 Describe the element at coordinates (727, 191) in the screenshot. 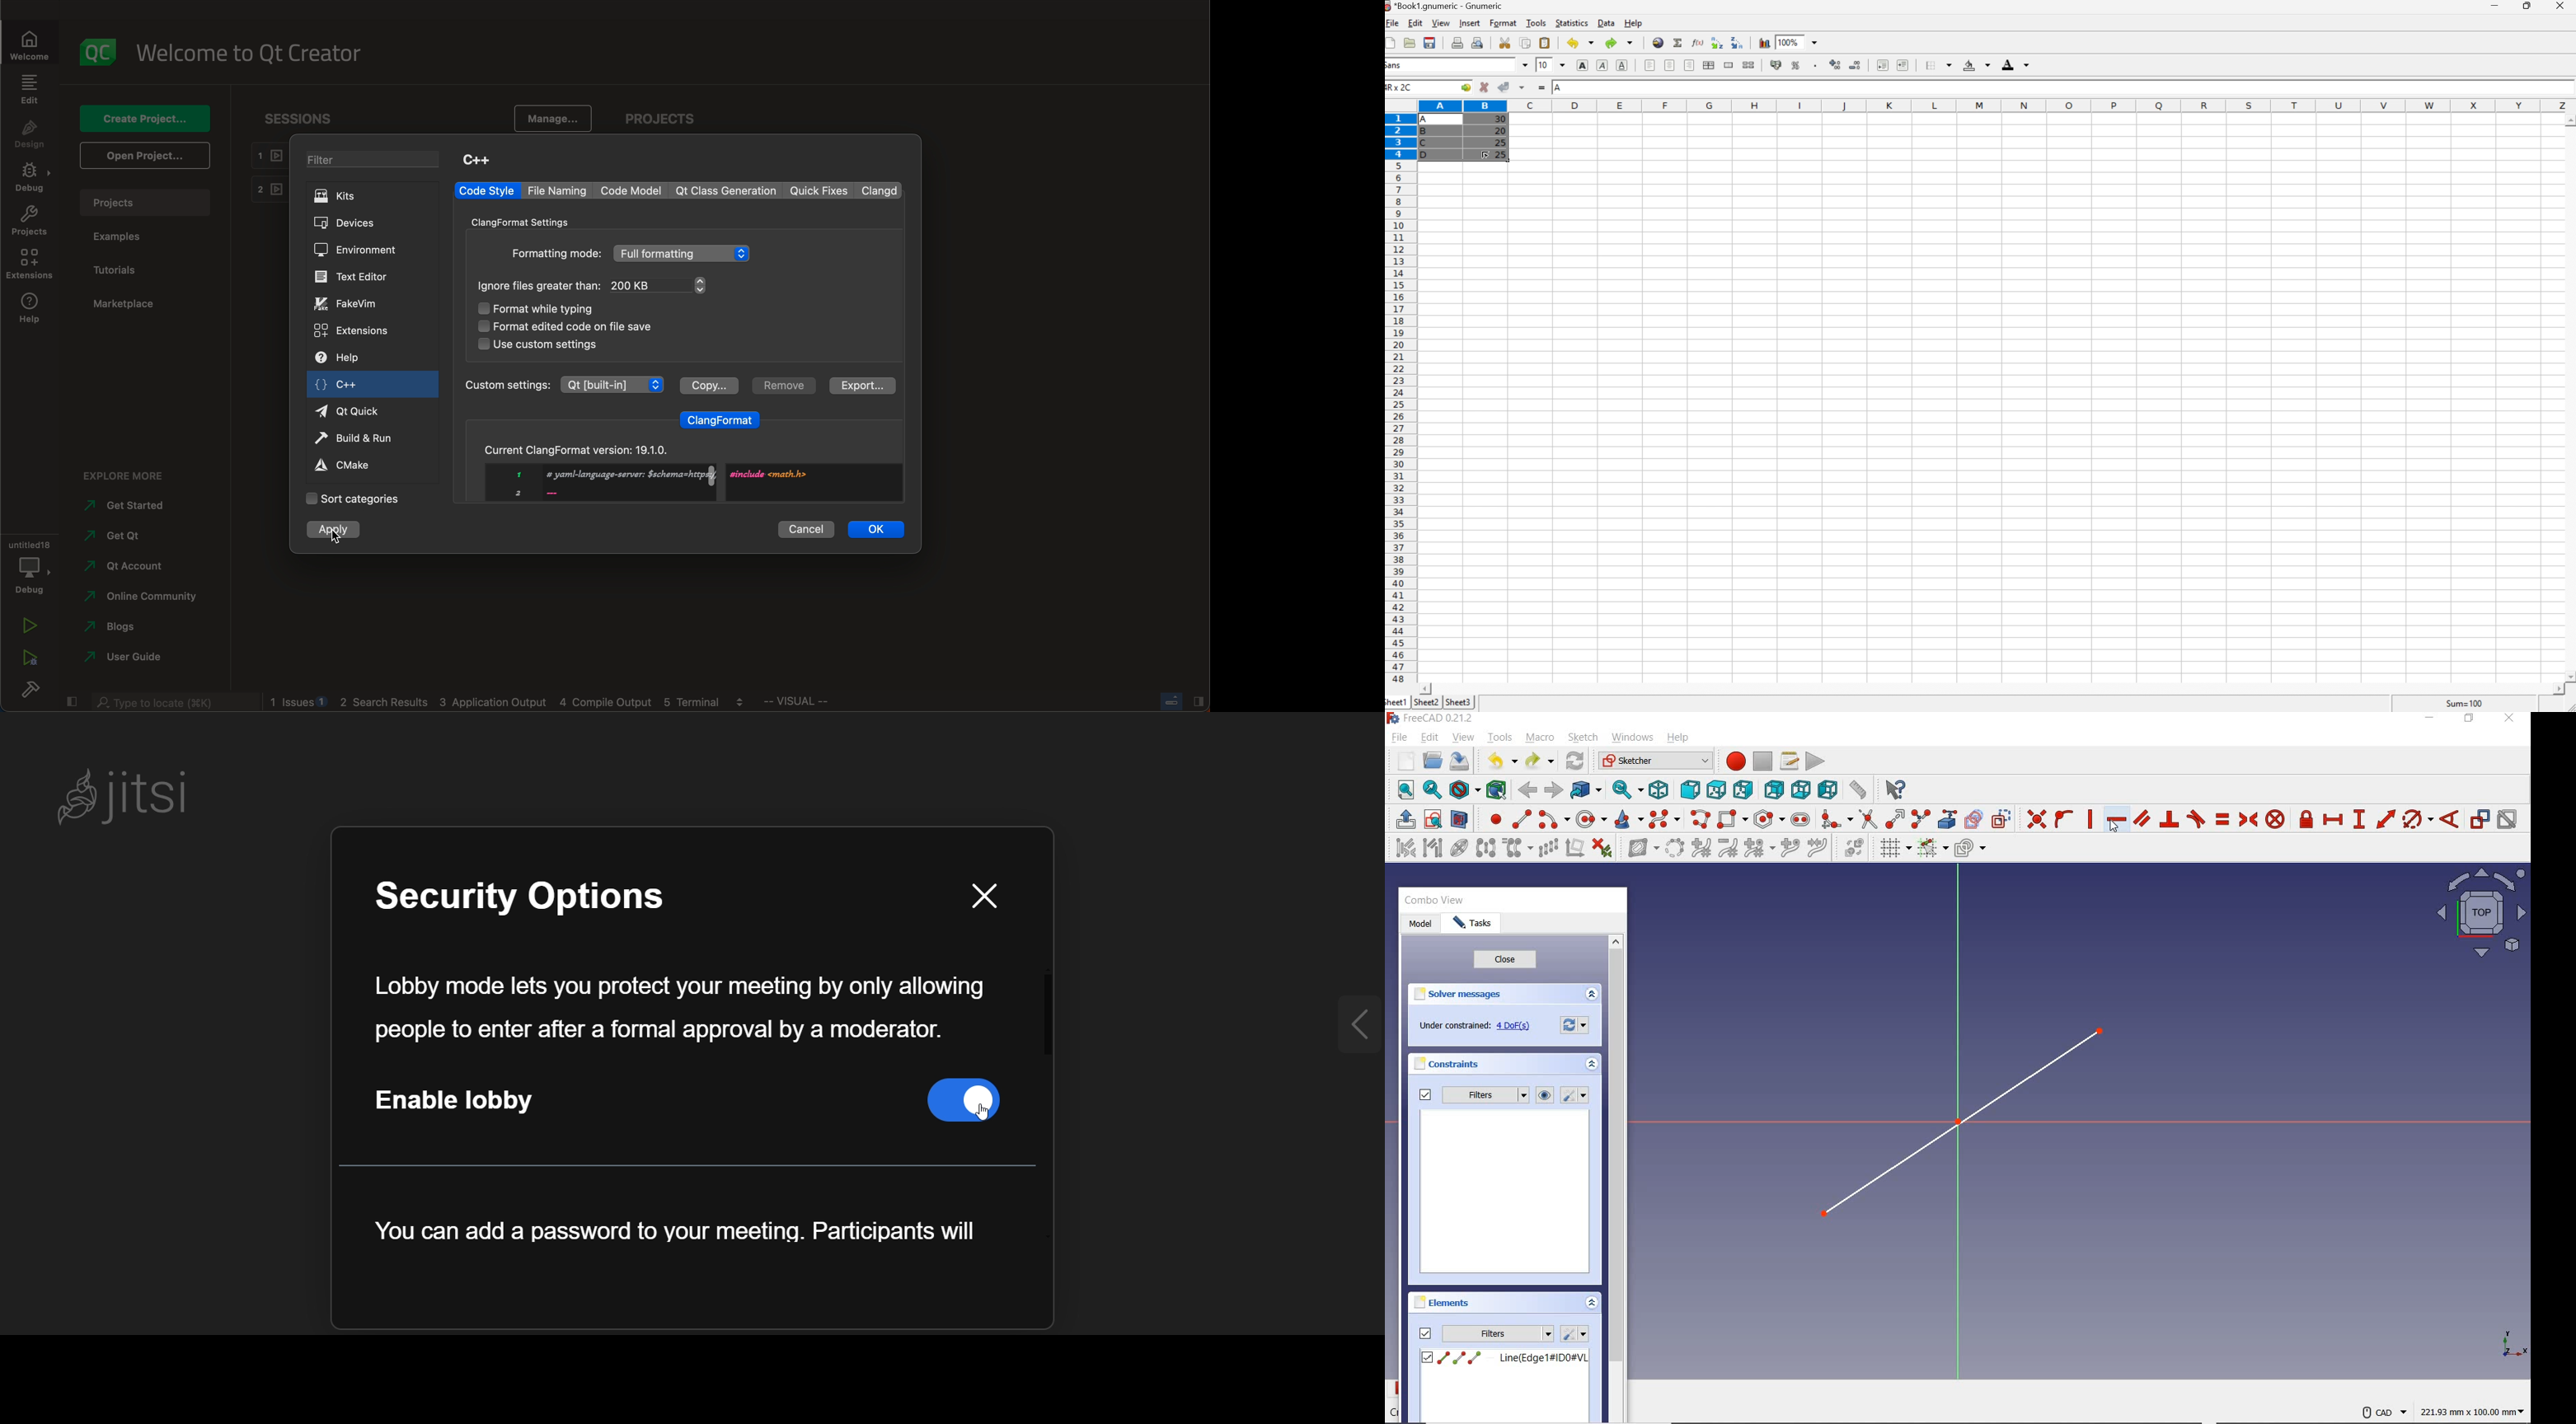

I see `qt class` at that location.